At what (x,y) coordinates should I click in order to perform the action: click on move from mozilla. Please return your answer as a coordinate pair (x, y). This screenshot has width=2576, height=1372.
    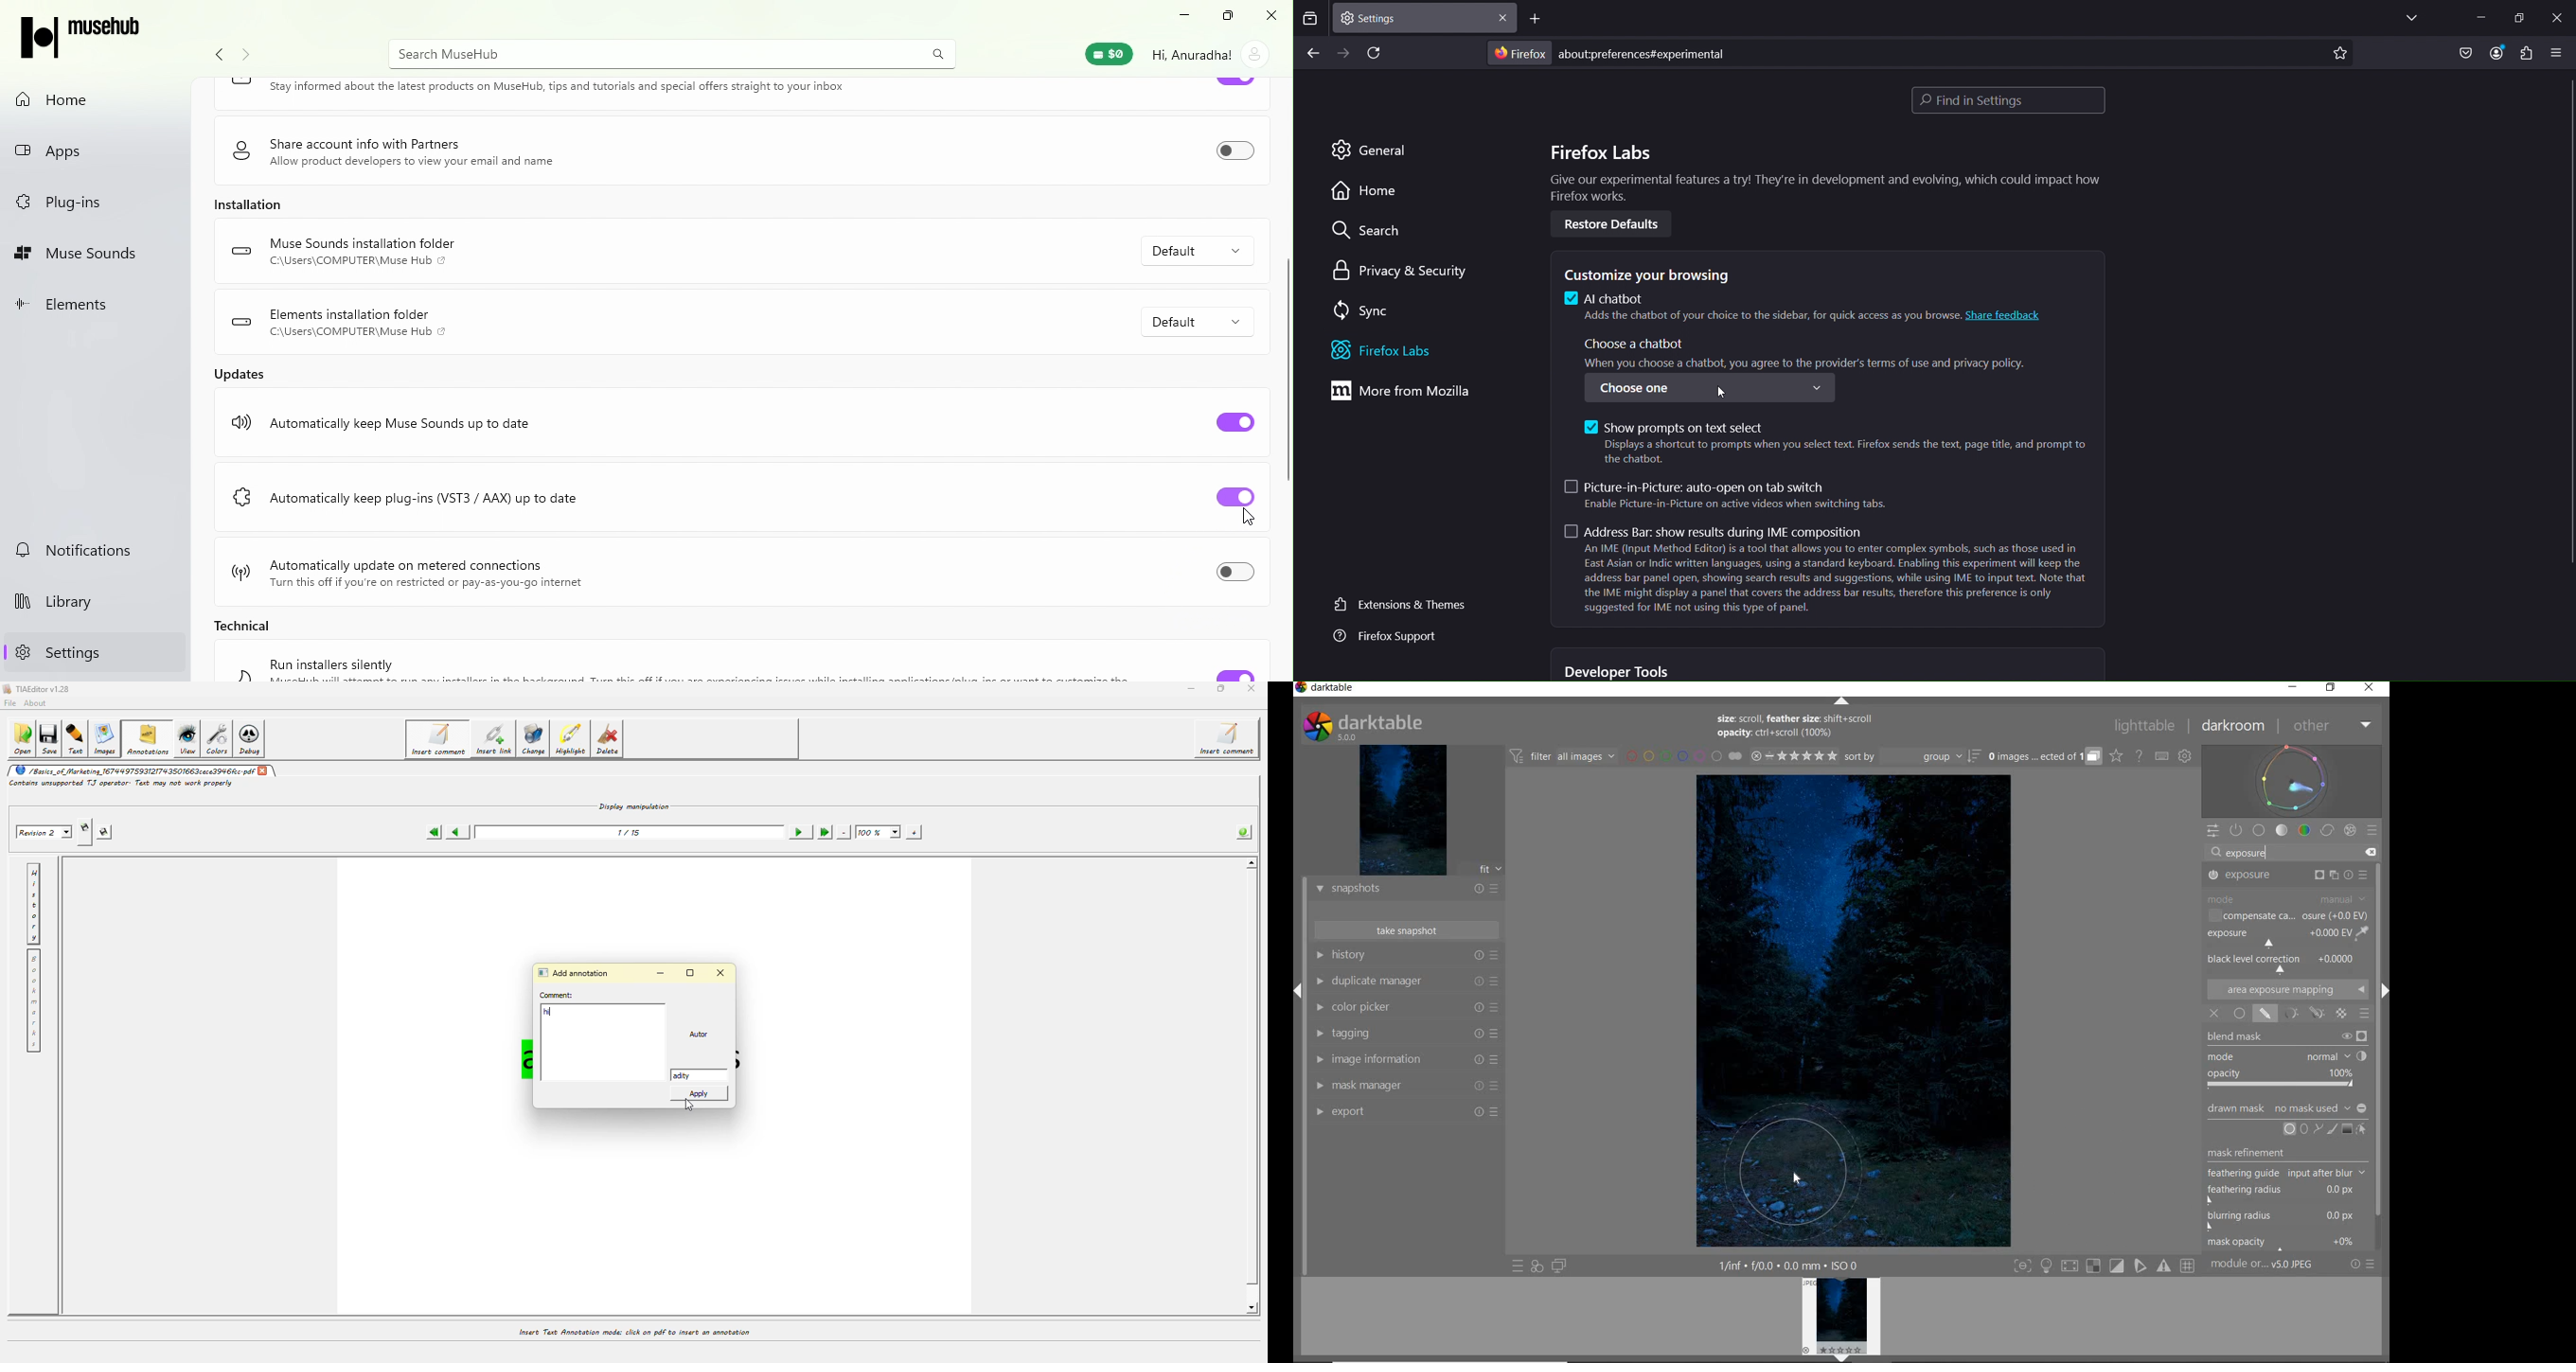
    Looking at the image, I should click on (1405, 394).